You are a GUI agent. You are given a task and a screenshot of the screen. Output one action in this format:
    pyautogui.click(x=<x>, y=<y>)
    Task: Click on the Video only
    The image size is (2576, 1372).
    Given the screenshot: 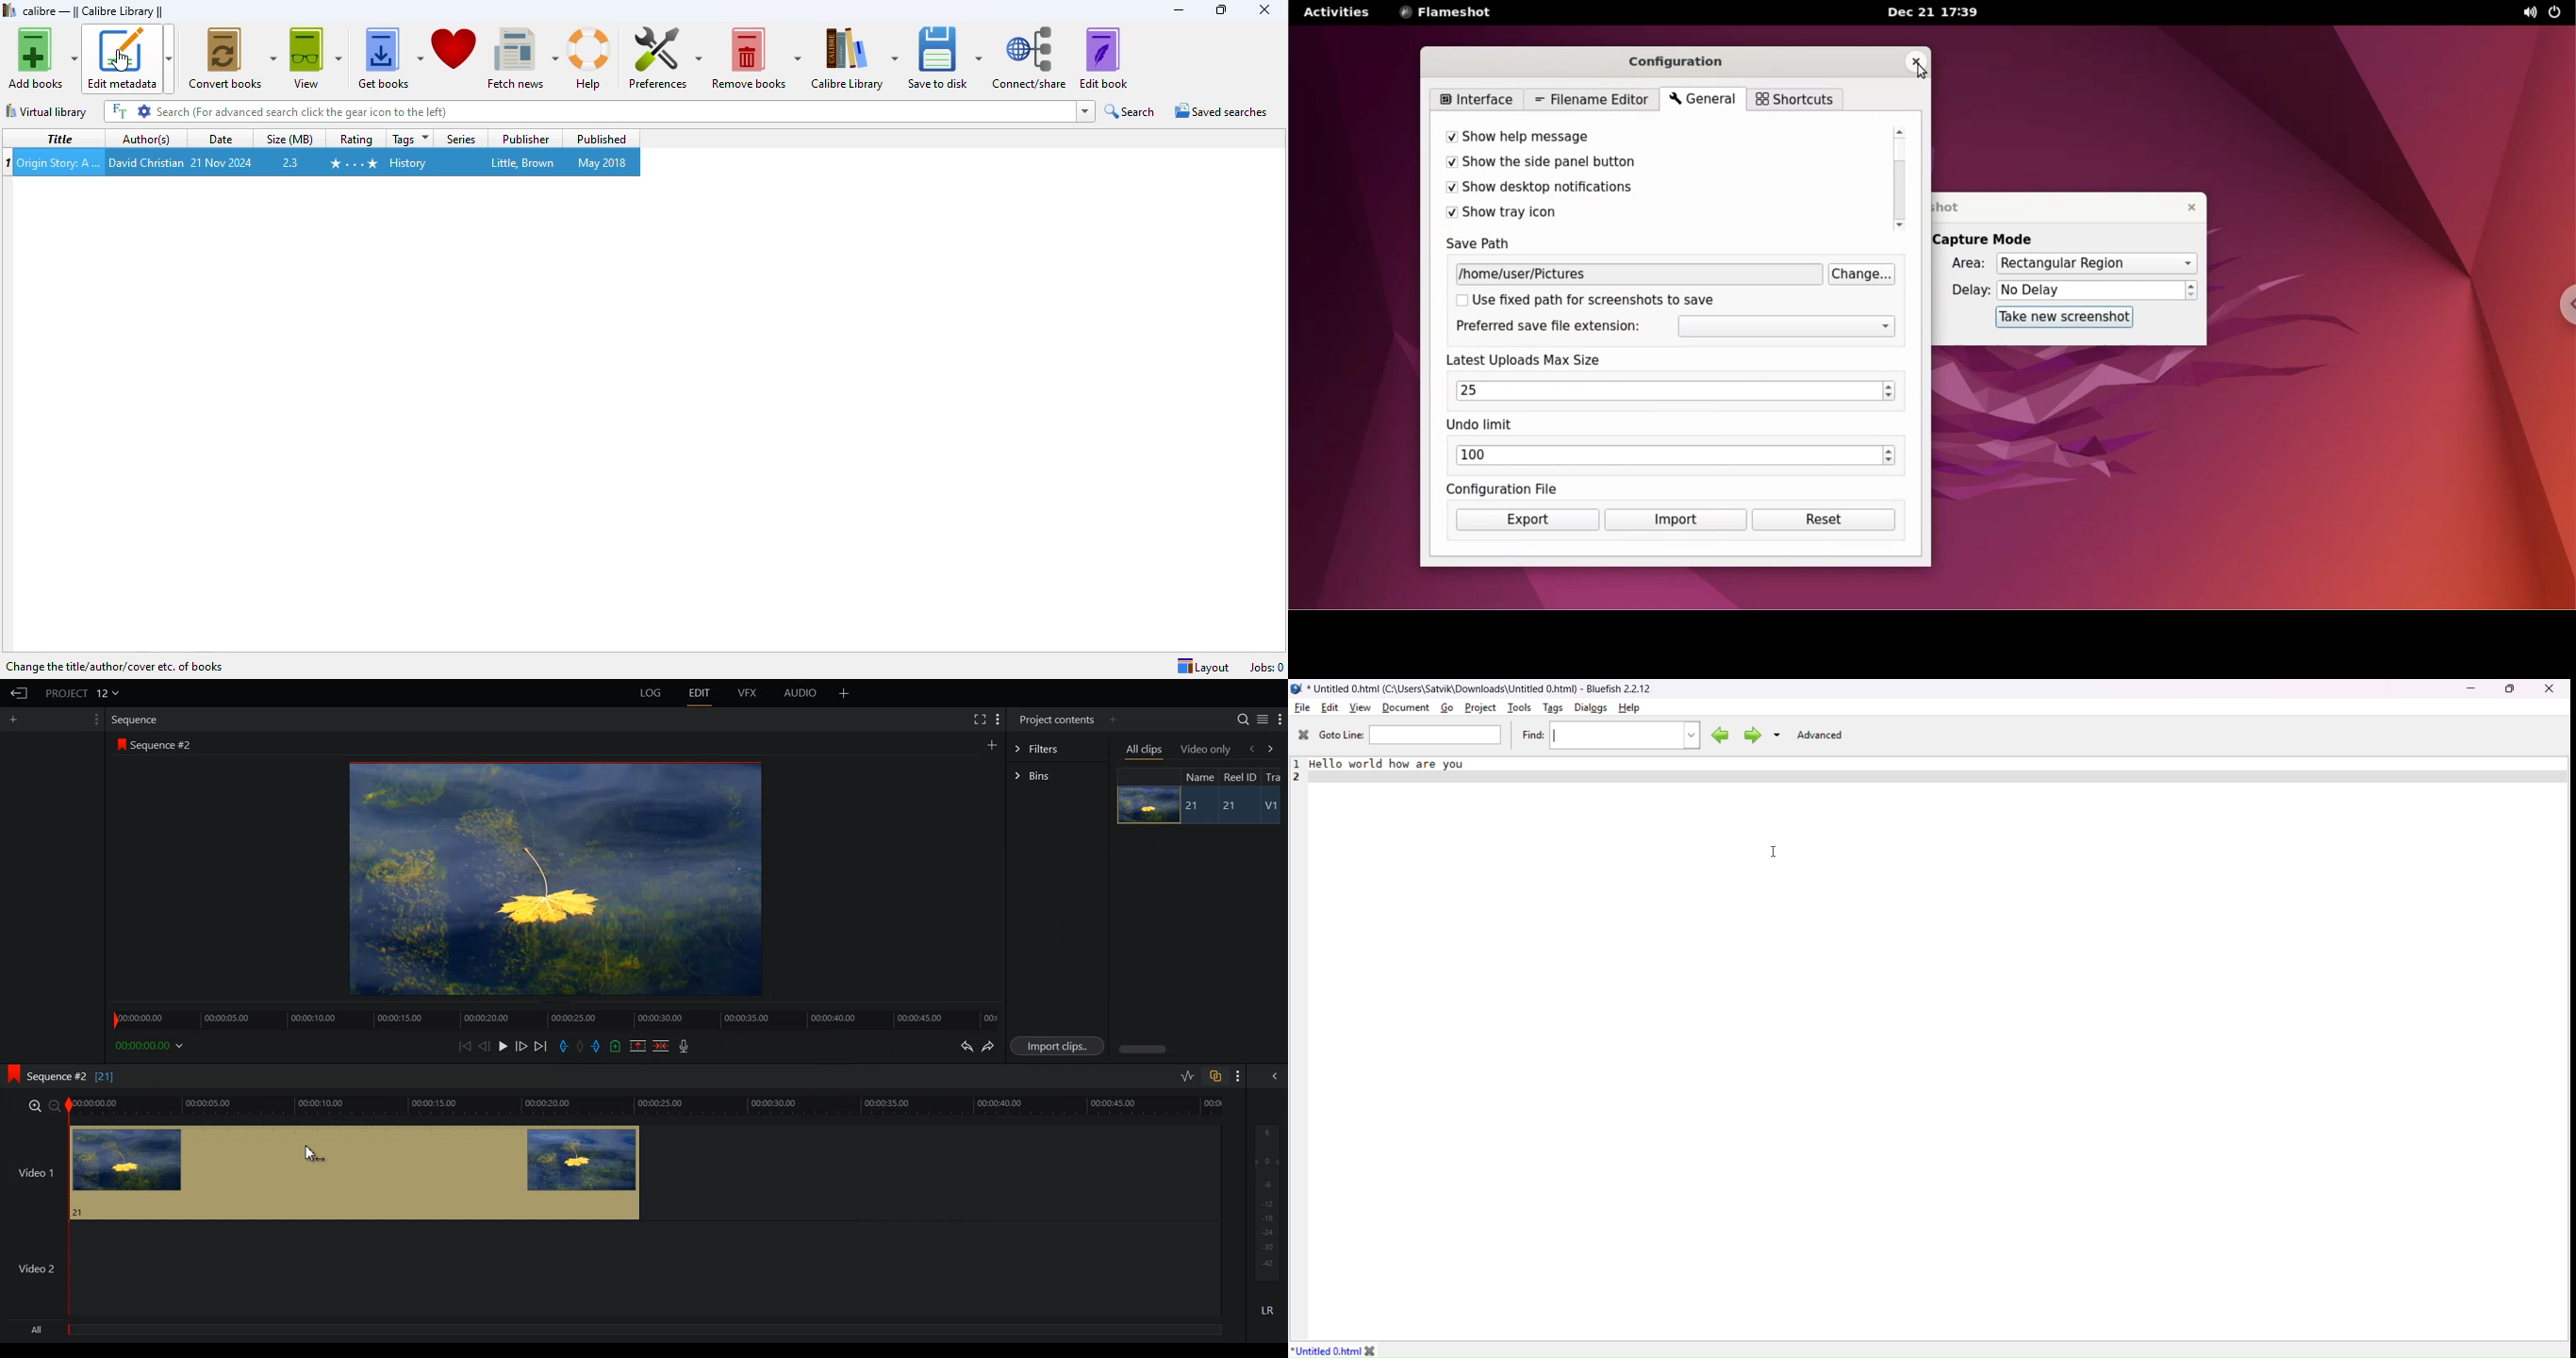 What is the action you would take?
    pyautogui.click(x=1206, y=749)
    